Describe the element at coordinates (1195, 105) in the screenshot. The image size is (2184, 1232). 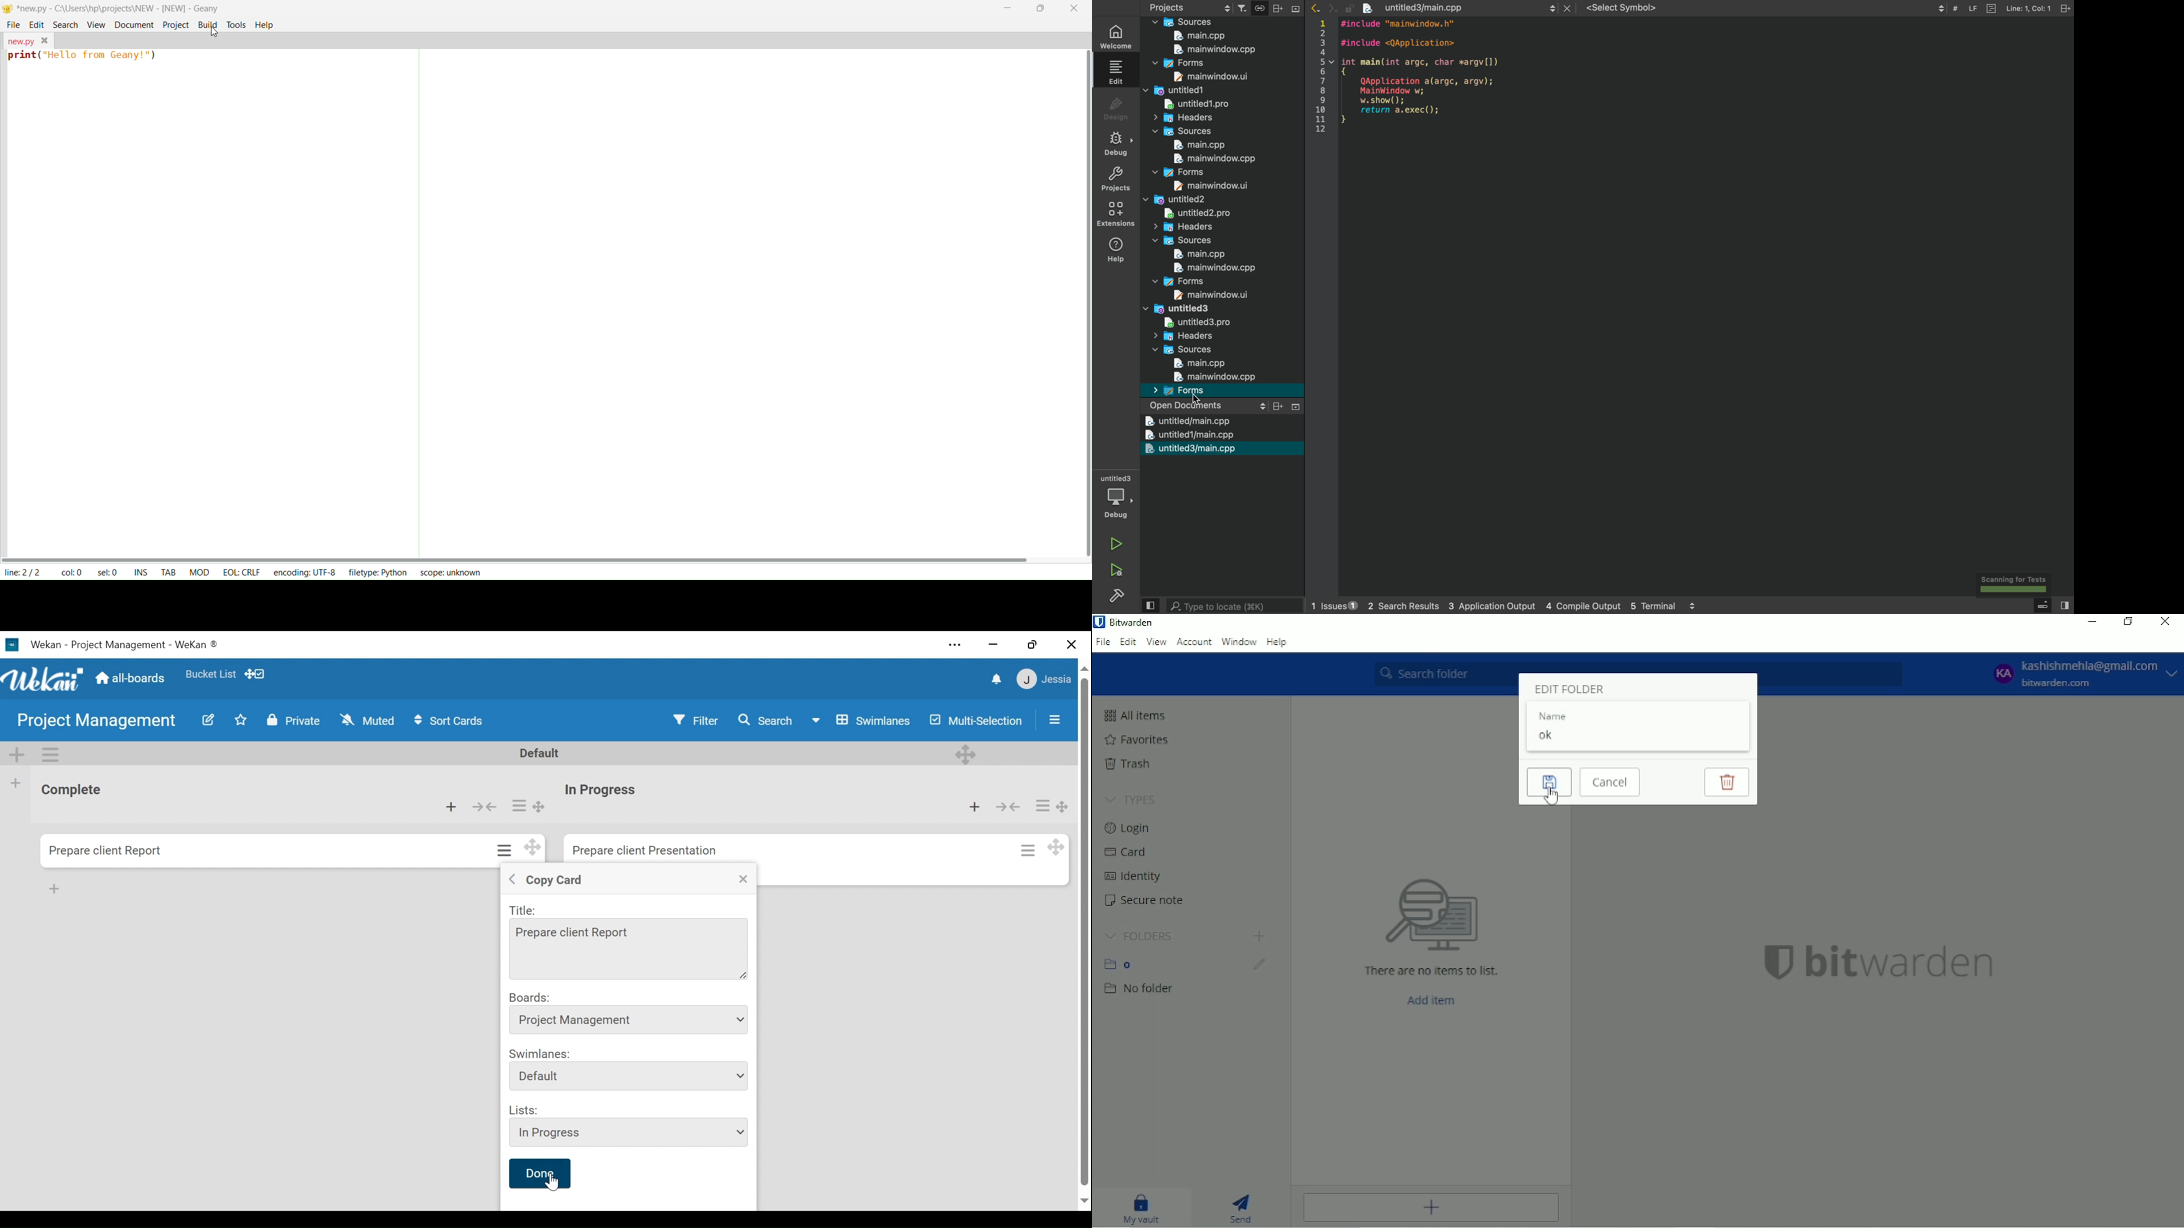
I see `untitled` at that location.